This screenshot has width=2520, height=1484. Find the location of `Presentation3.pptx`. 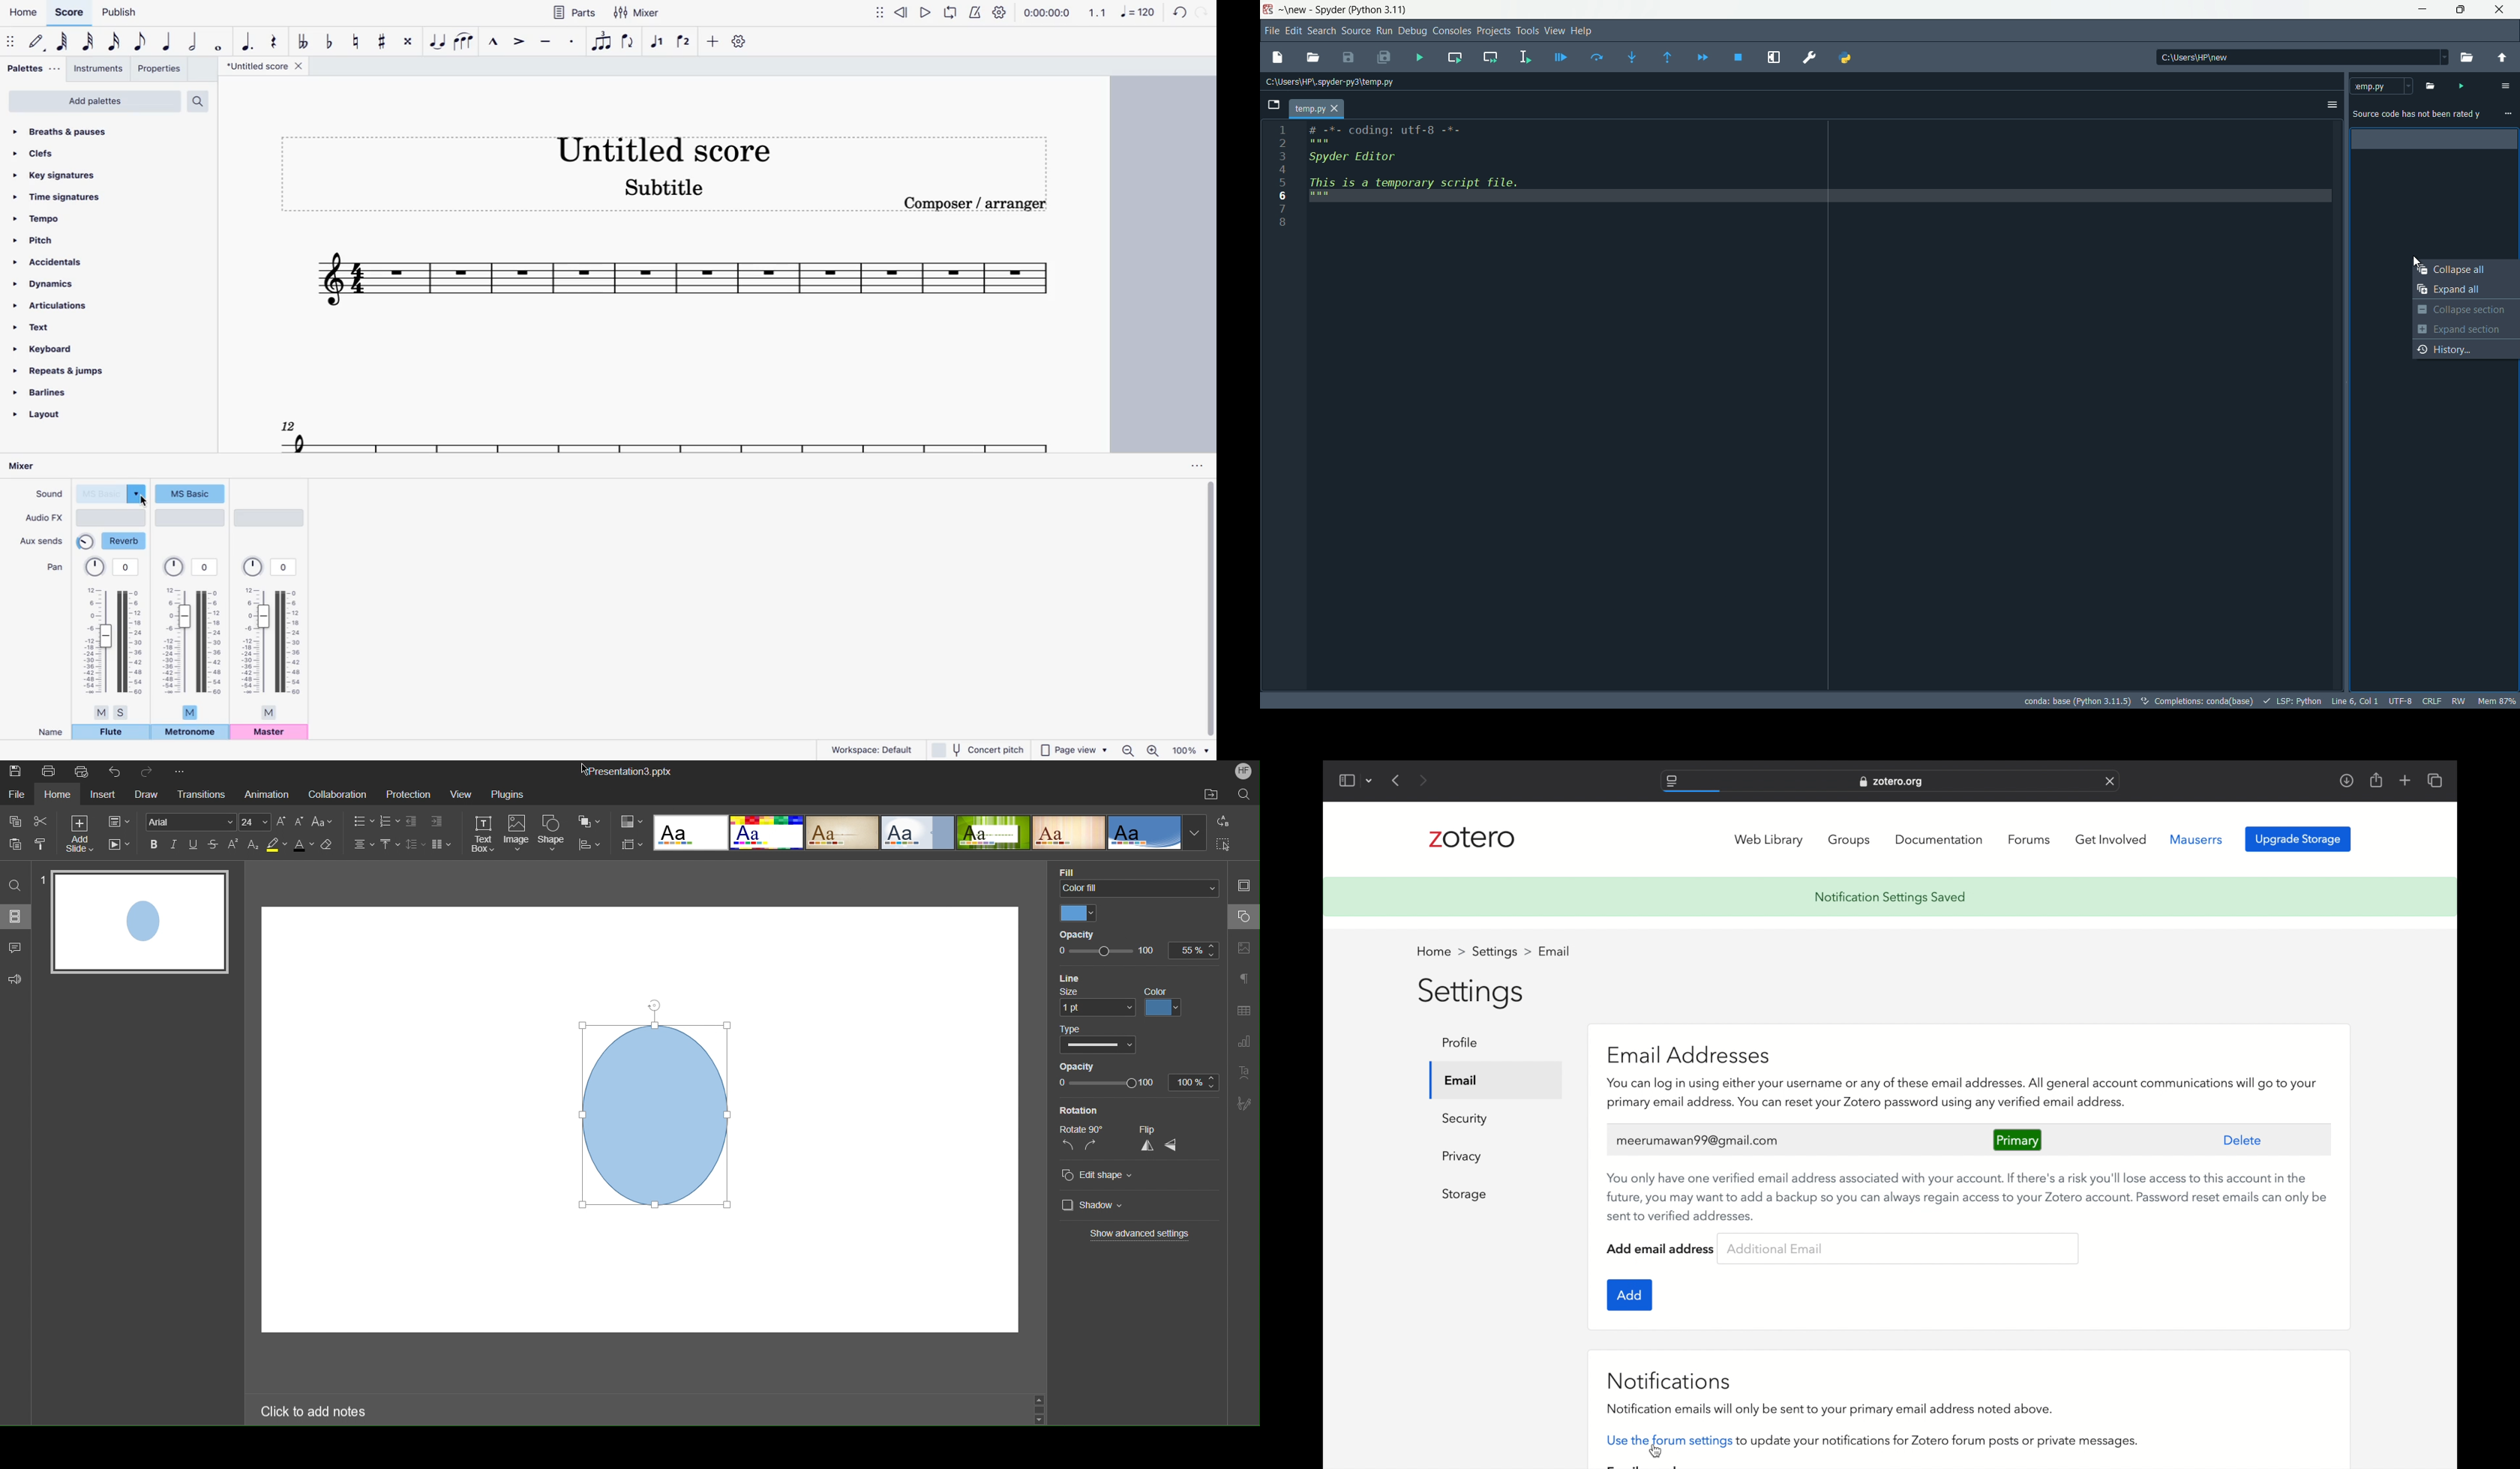

Presentation3.pptx is located at coordinates (629, 772).